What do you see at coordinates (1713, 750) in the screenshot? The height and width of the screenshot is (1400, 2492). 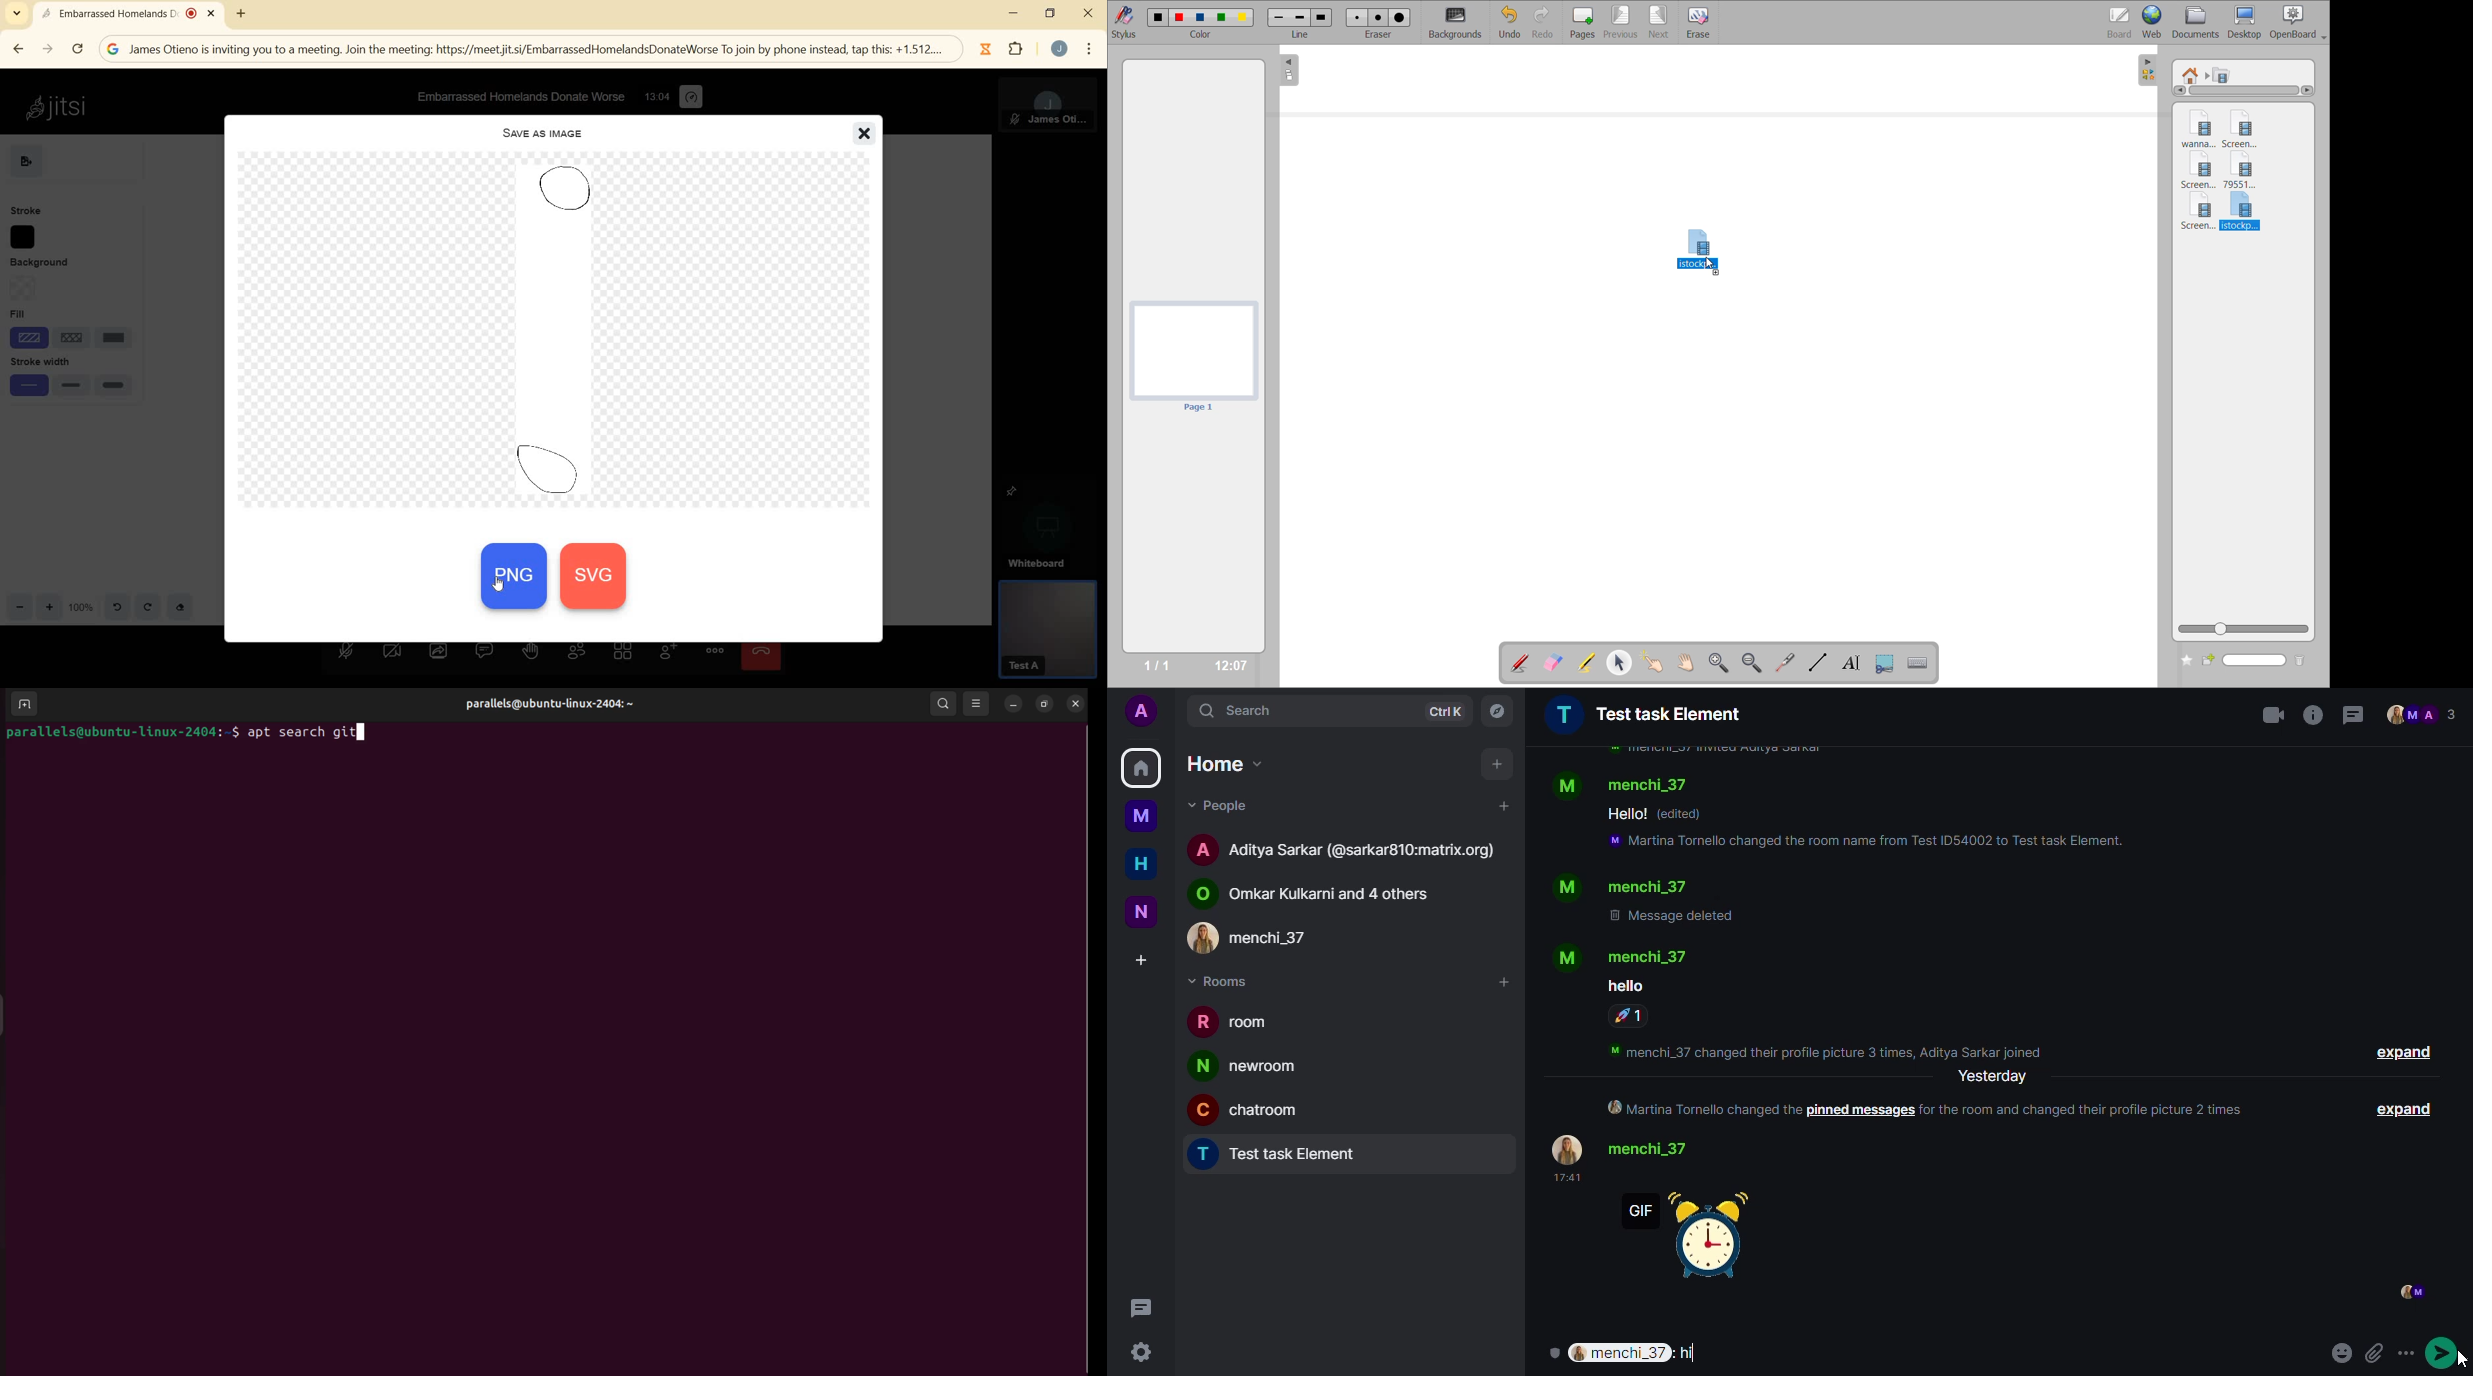 I see `info` at bounding box center [1713, 750].